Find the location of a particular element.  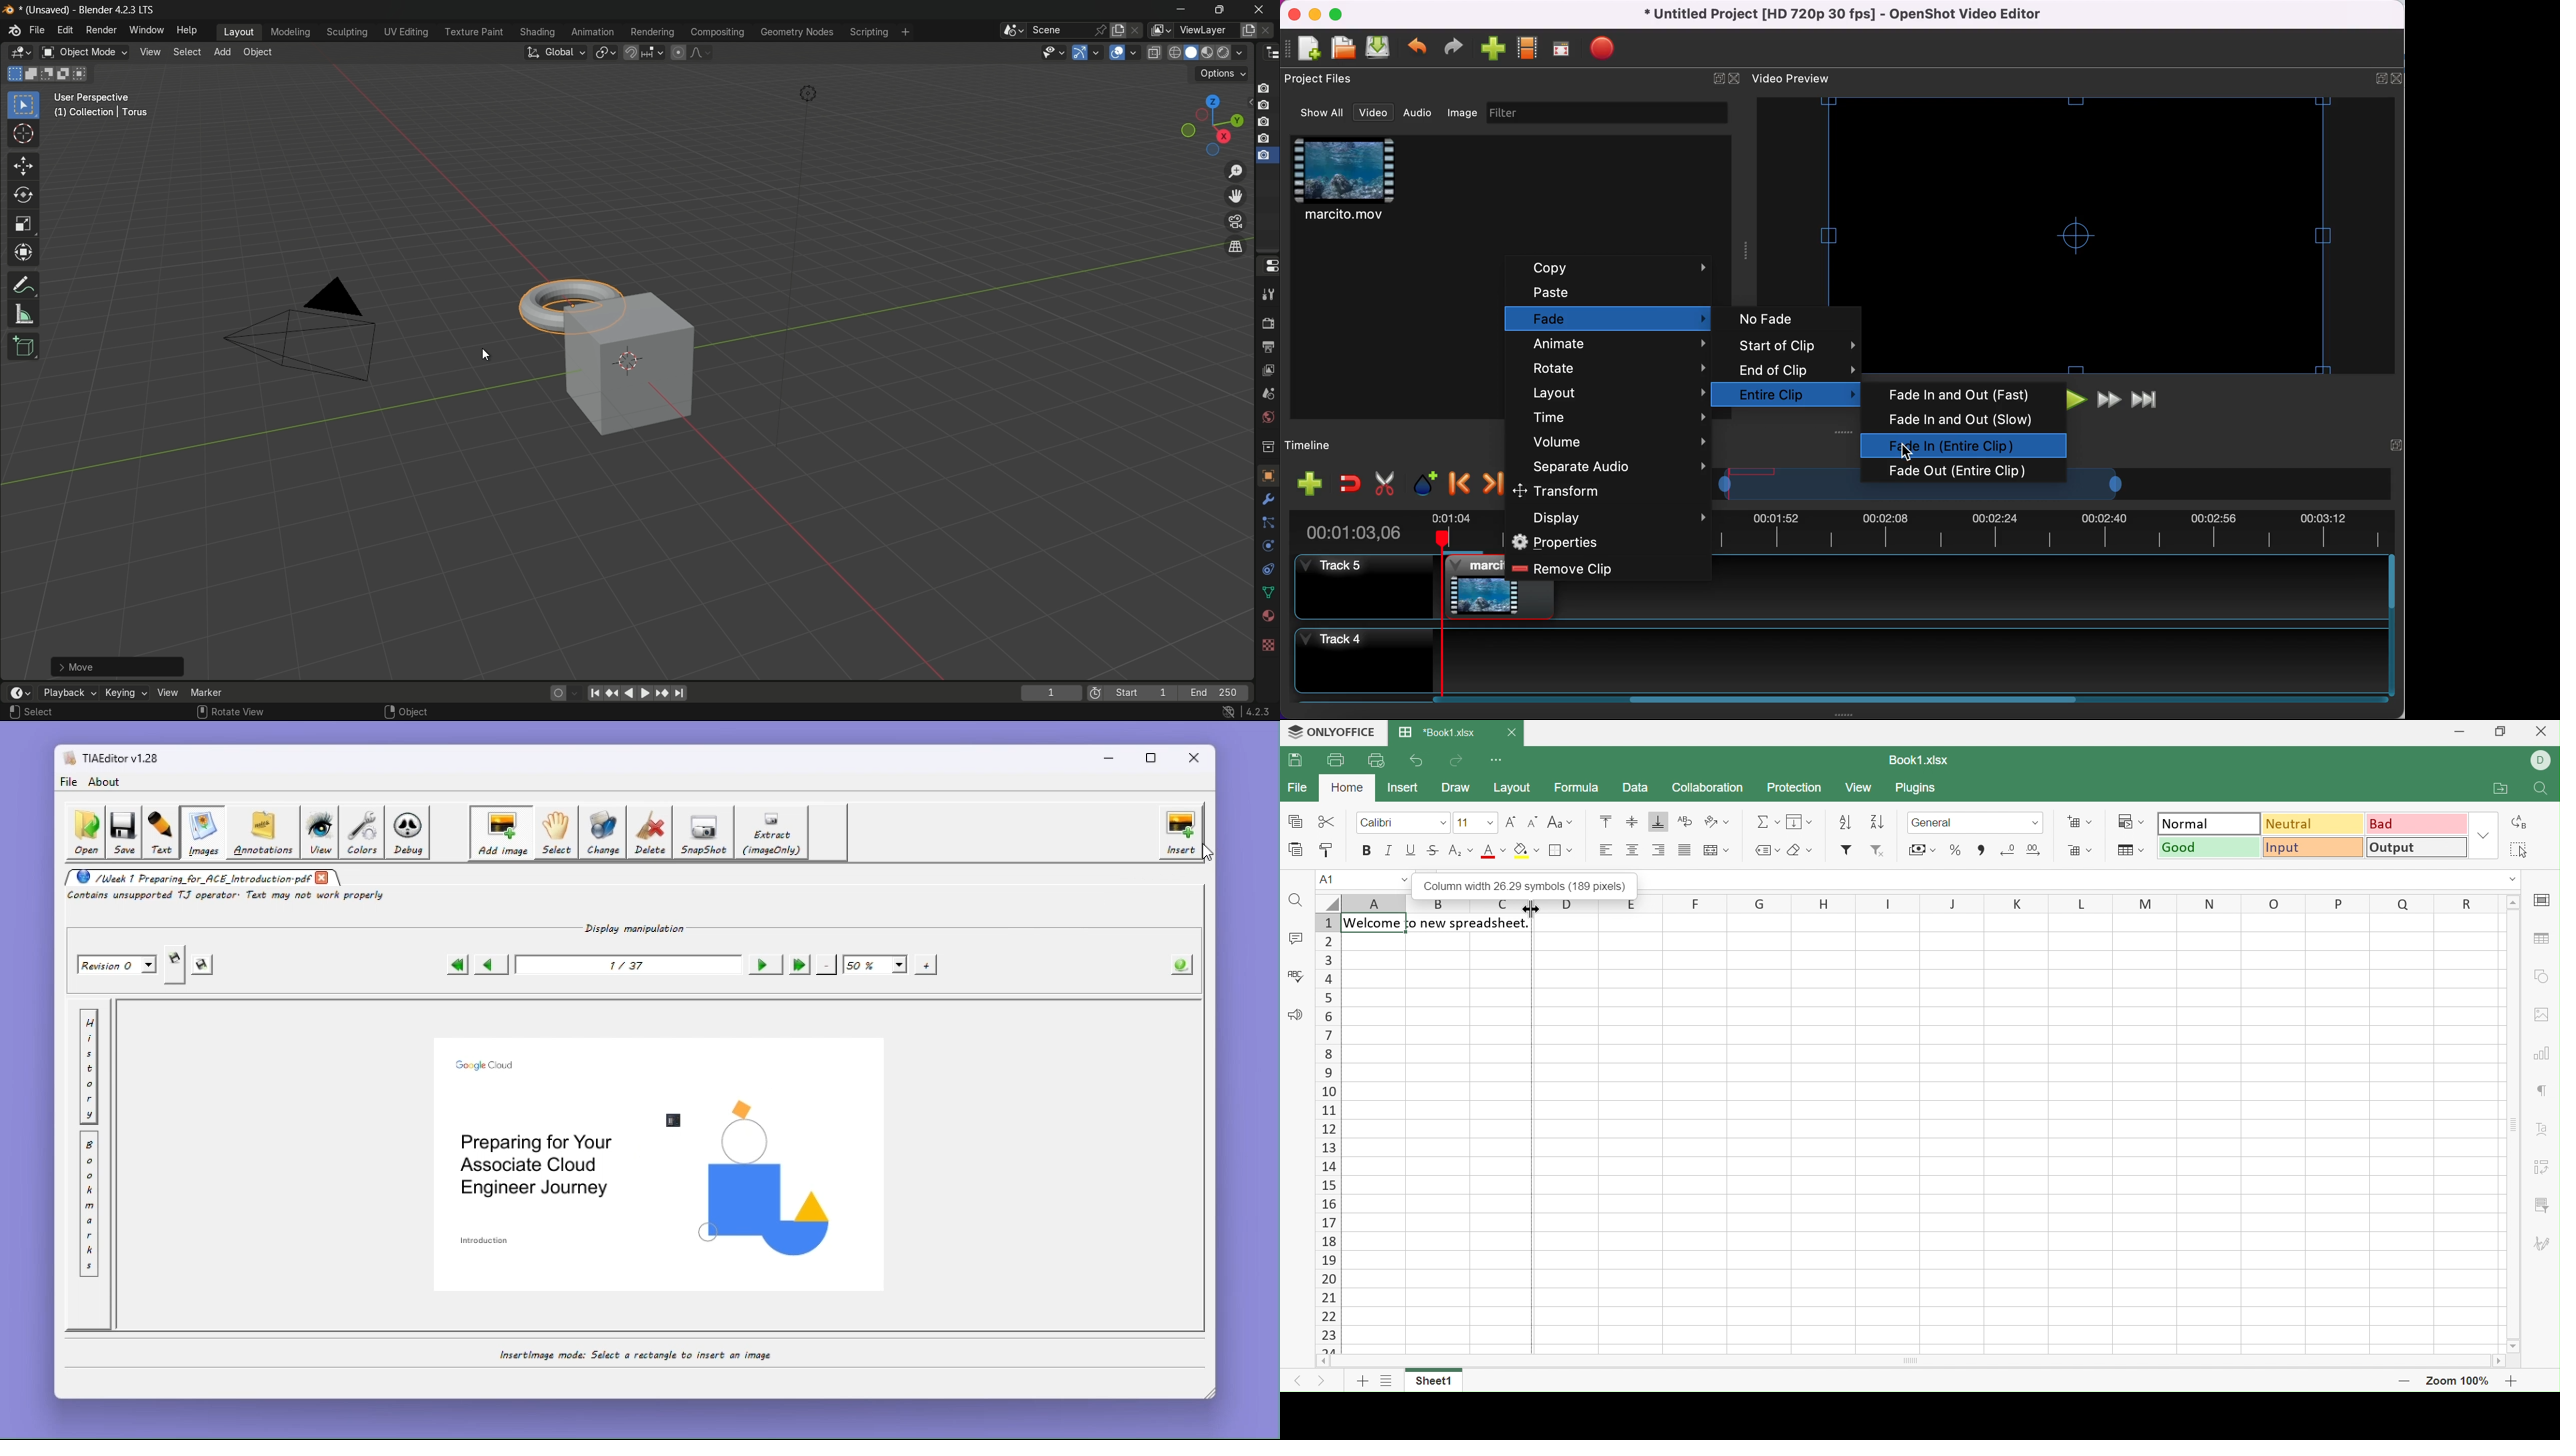

font size is located at coordinates (1475, 822).